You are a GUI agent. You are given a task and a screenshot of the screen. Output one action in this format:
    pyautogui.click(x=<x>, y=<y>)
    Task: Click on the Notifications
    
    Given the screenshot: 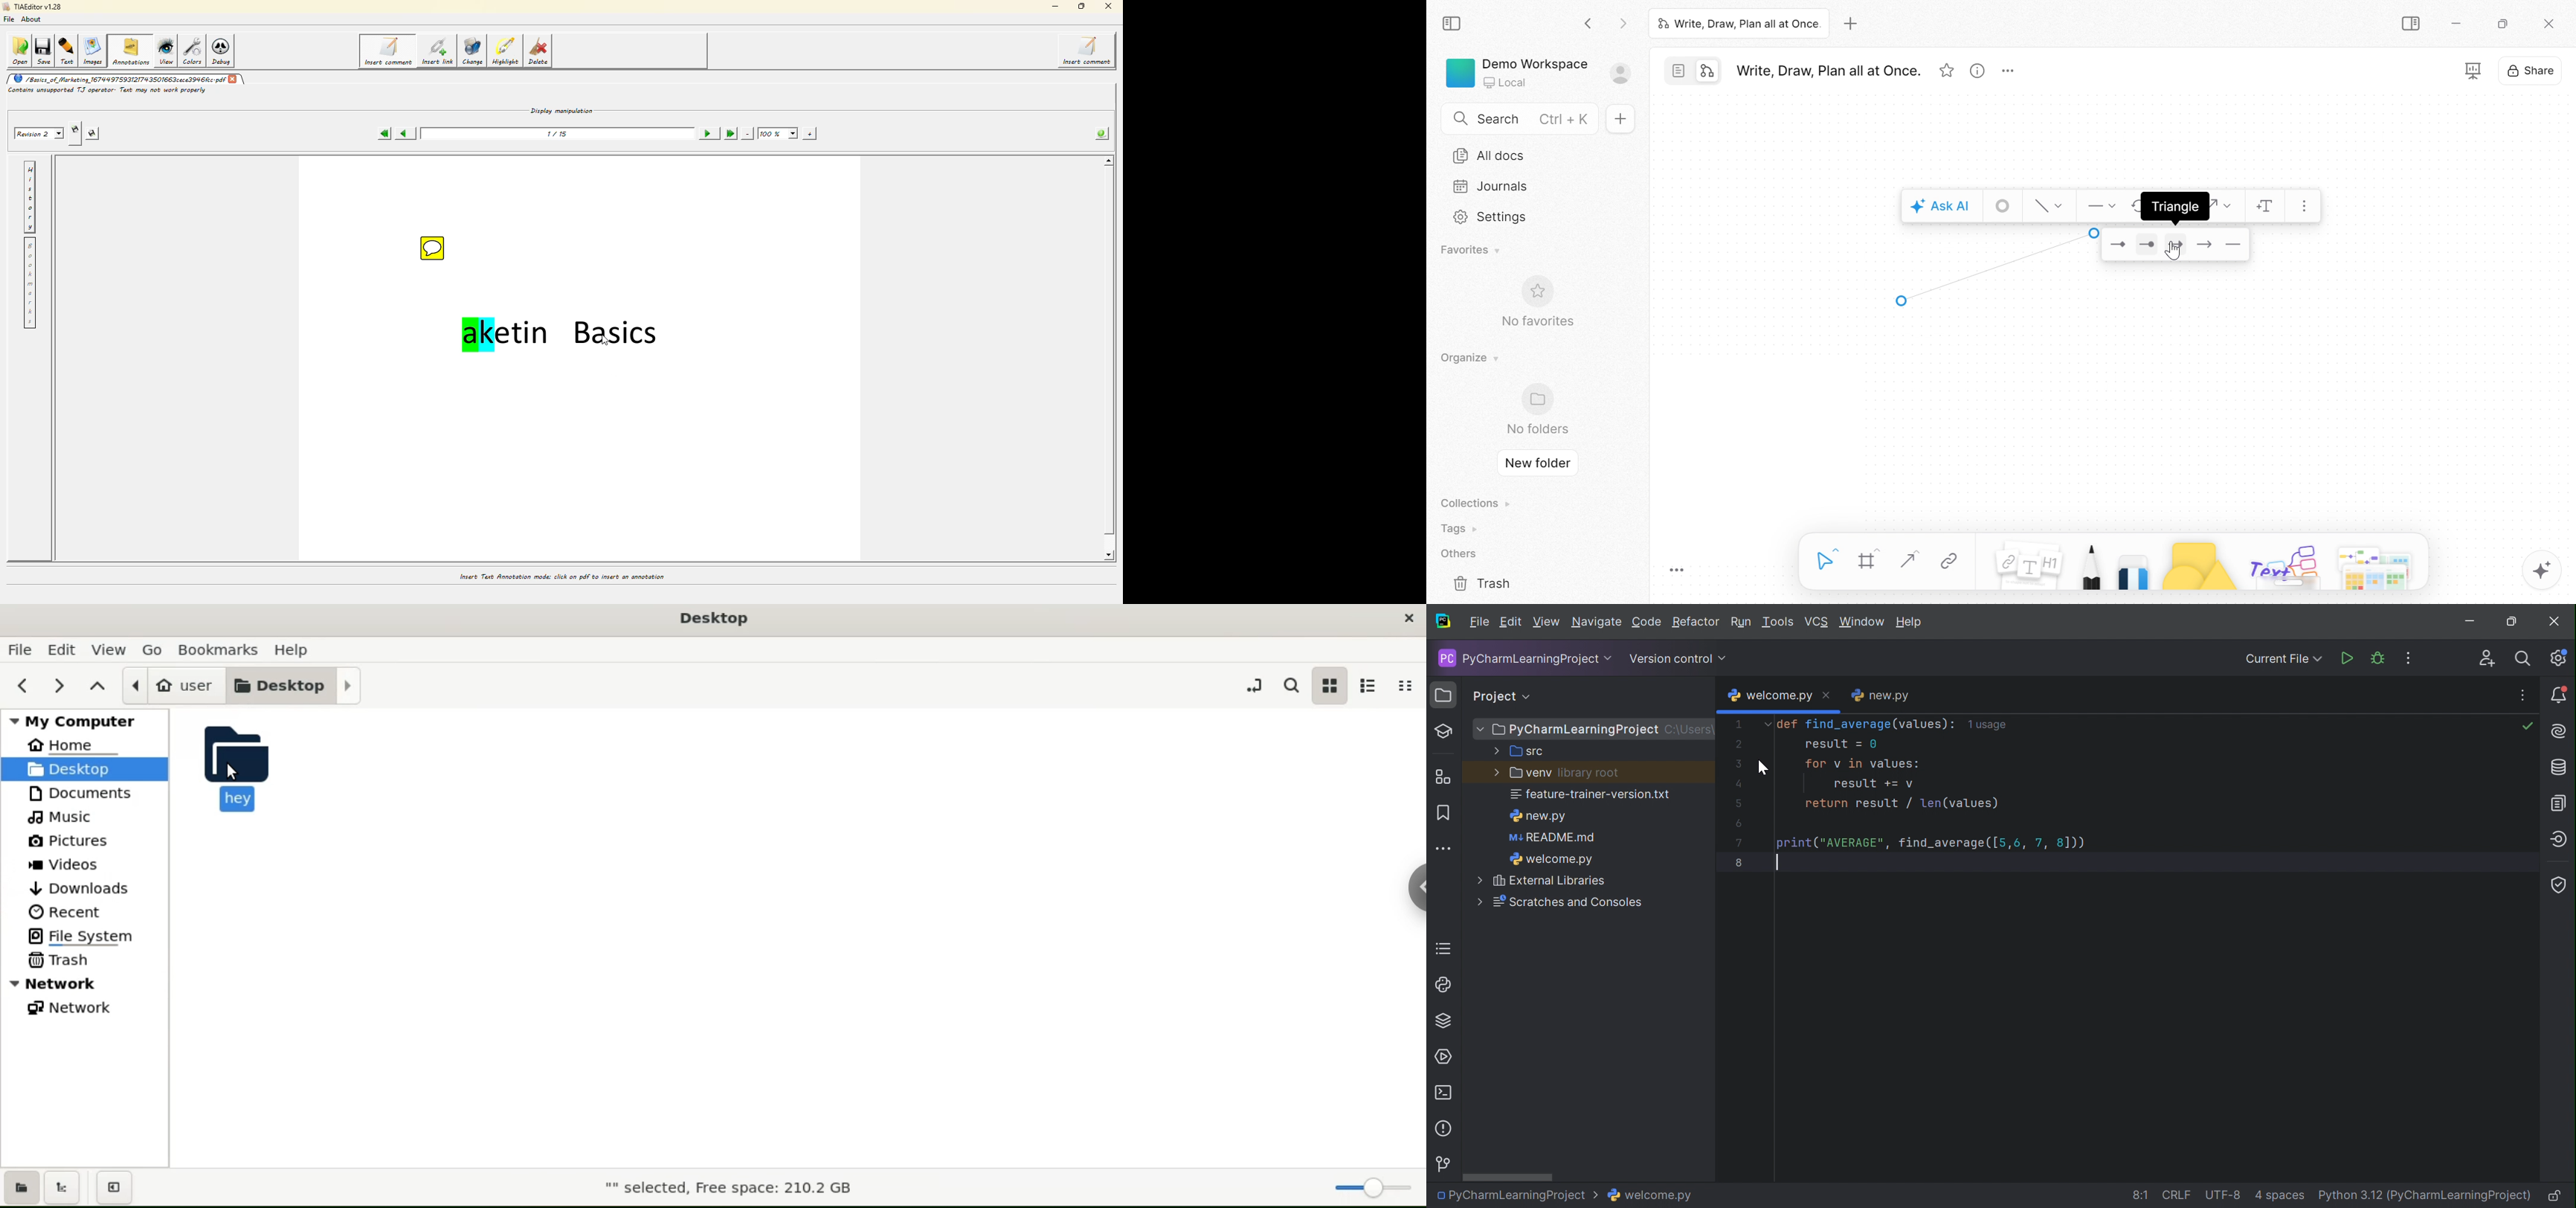 What is the action you would take?
    pyautogui.click(x=2560, y=697)
    